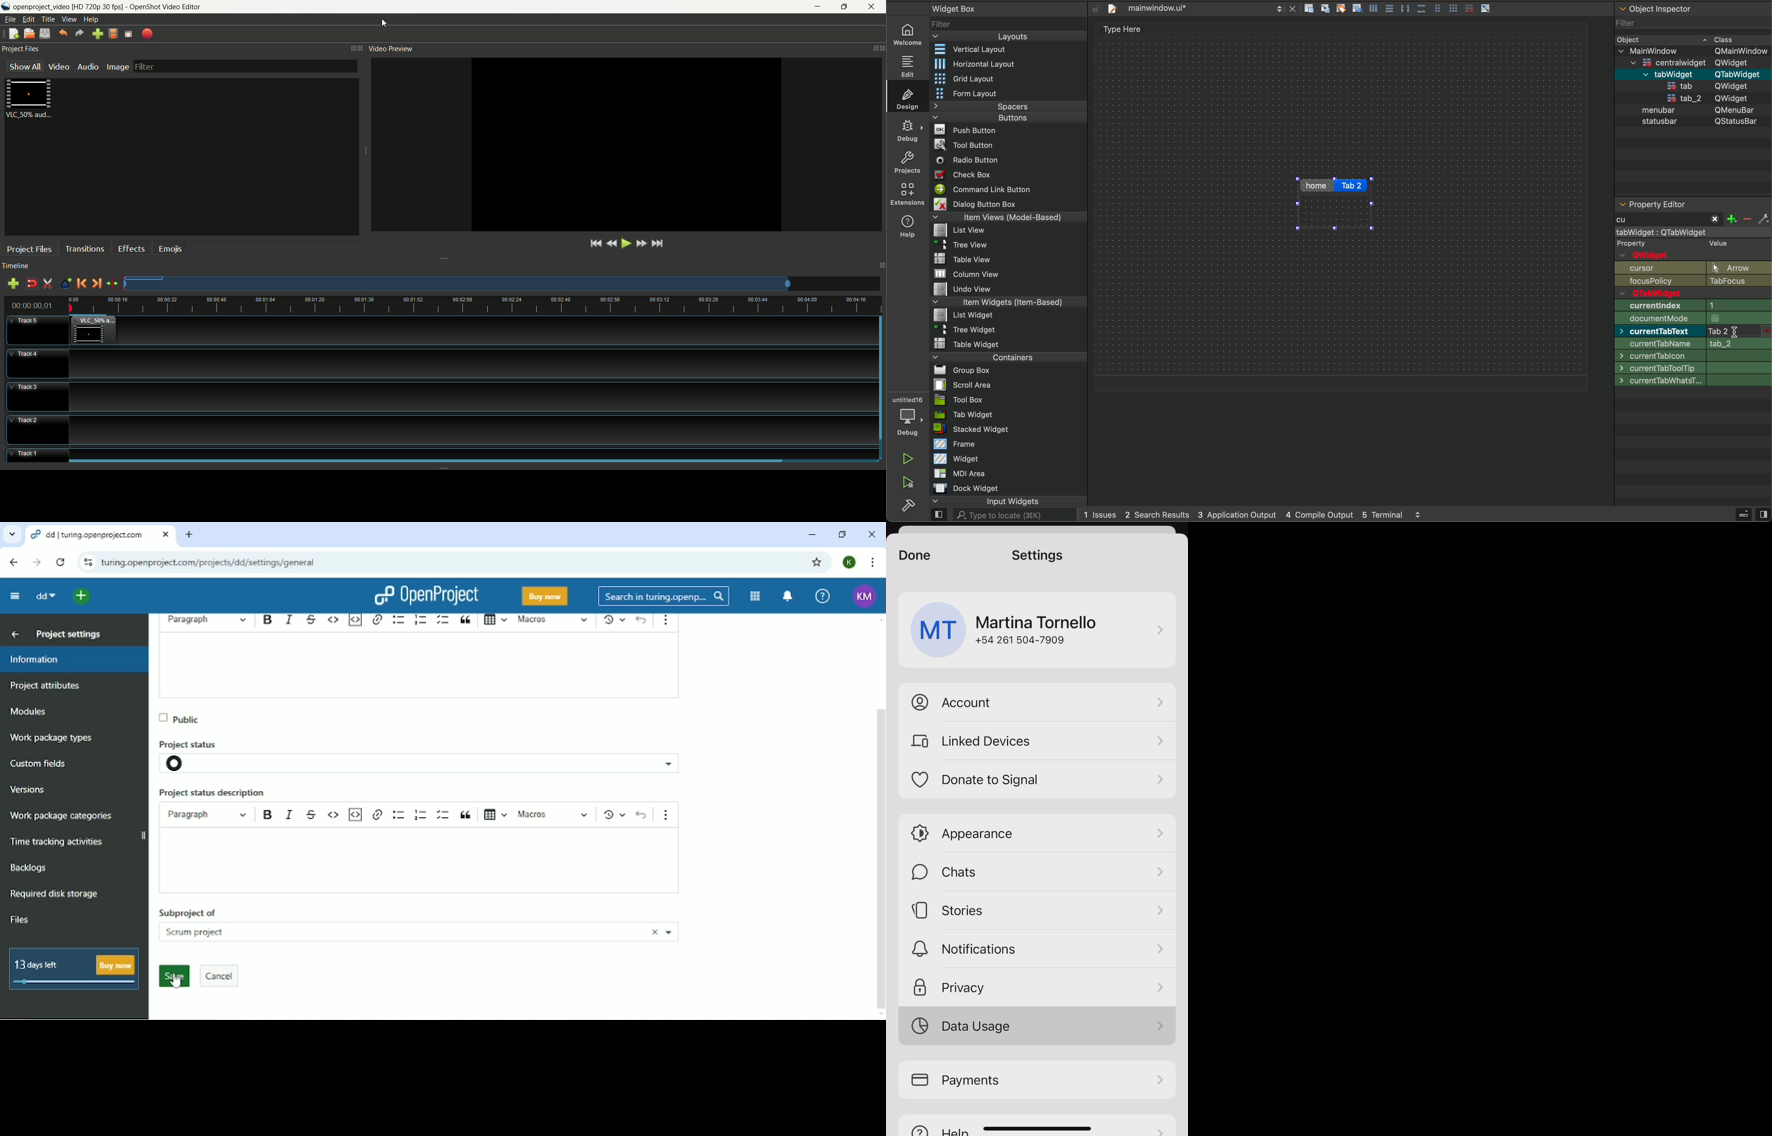  What do you see at coordinates (1736, 332) in the screenshot?
I see `after type` at bounding box center [1736, 332].